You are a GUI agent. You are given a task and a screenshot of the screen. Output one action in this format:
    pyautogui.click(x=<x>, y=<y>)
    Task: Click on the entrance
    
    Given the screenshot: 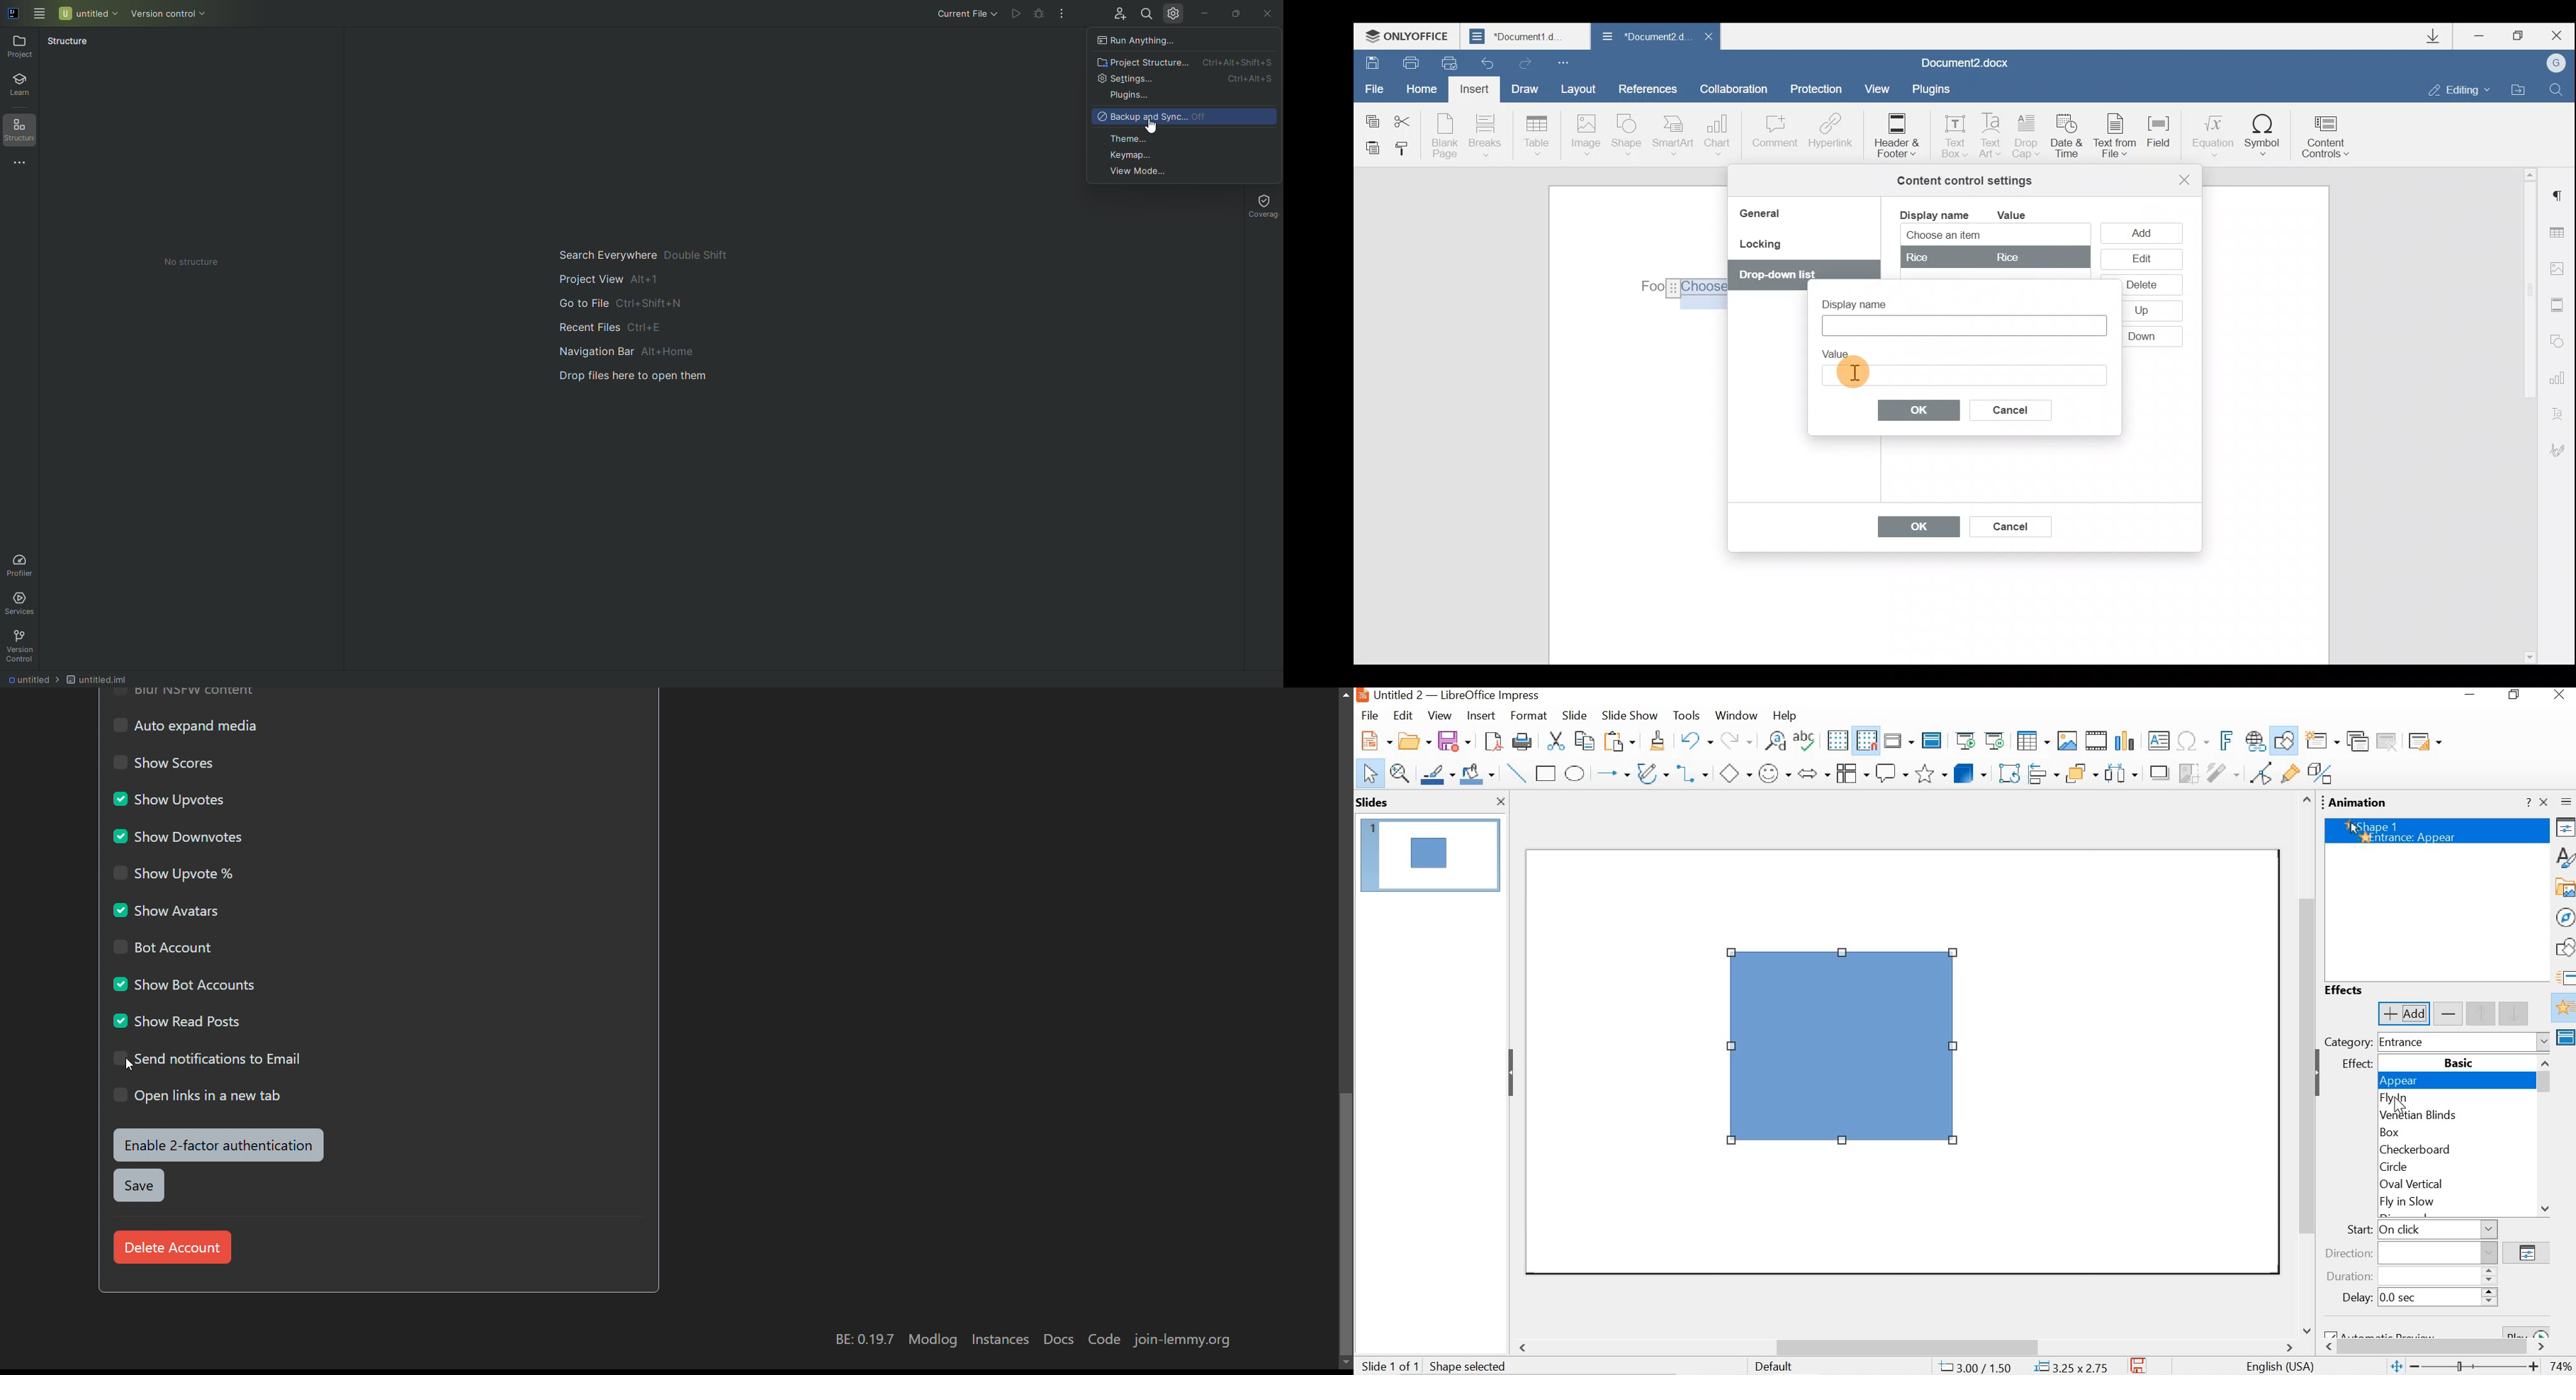 What is the action you would take?
    pyautogui.click(x=2464, y=1042)
    